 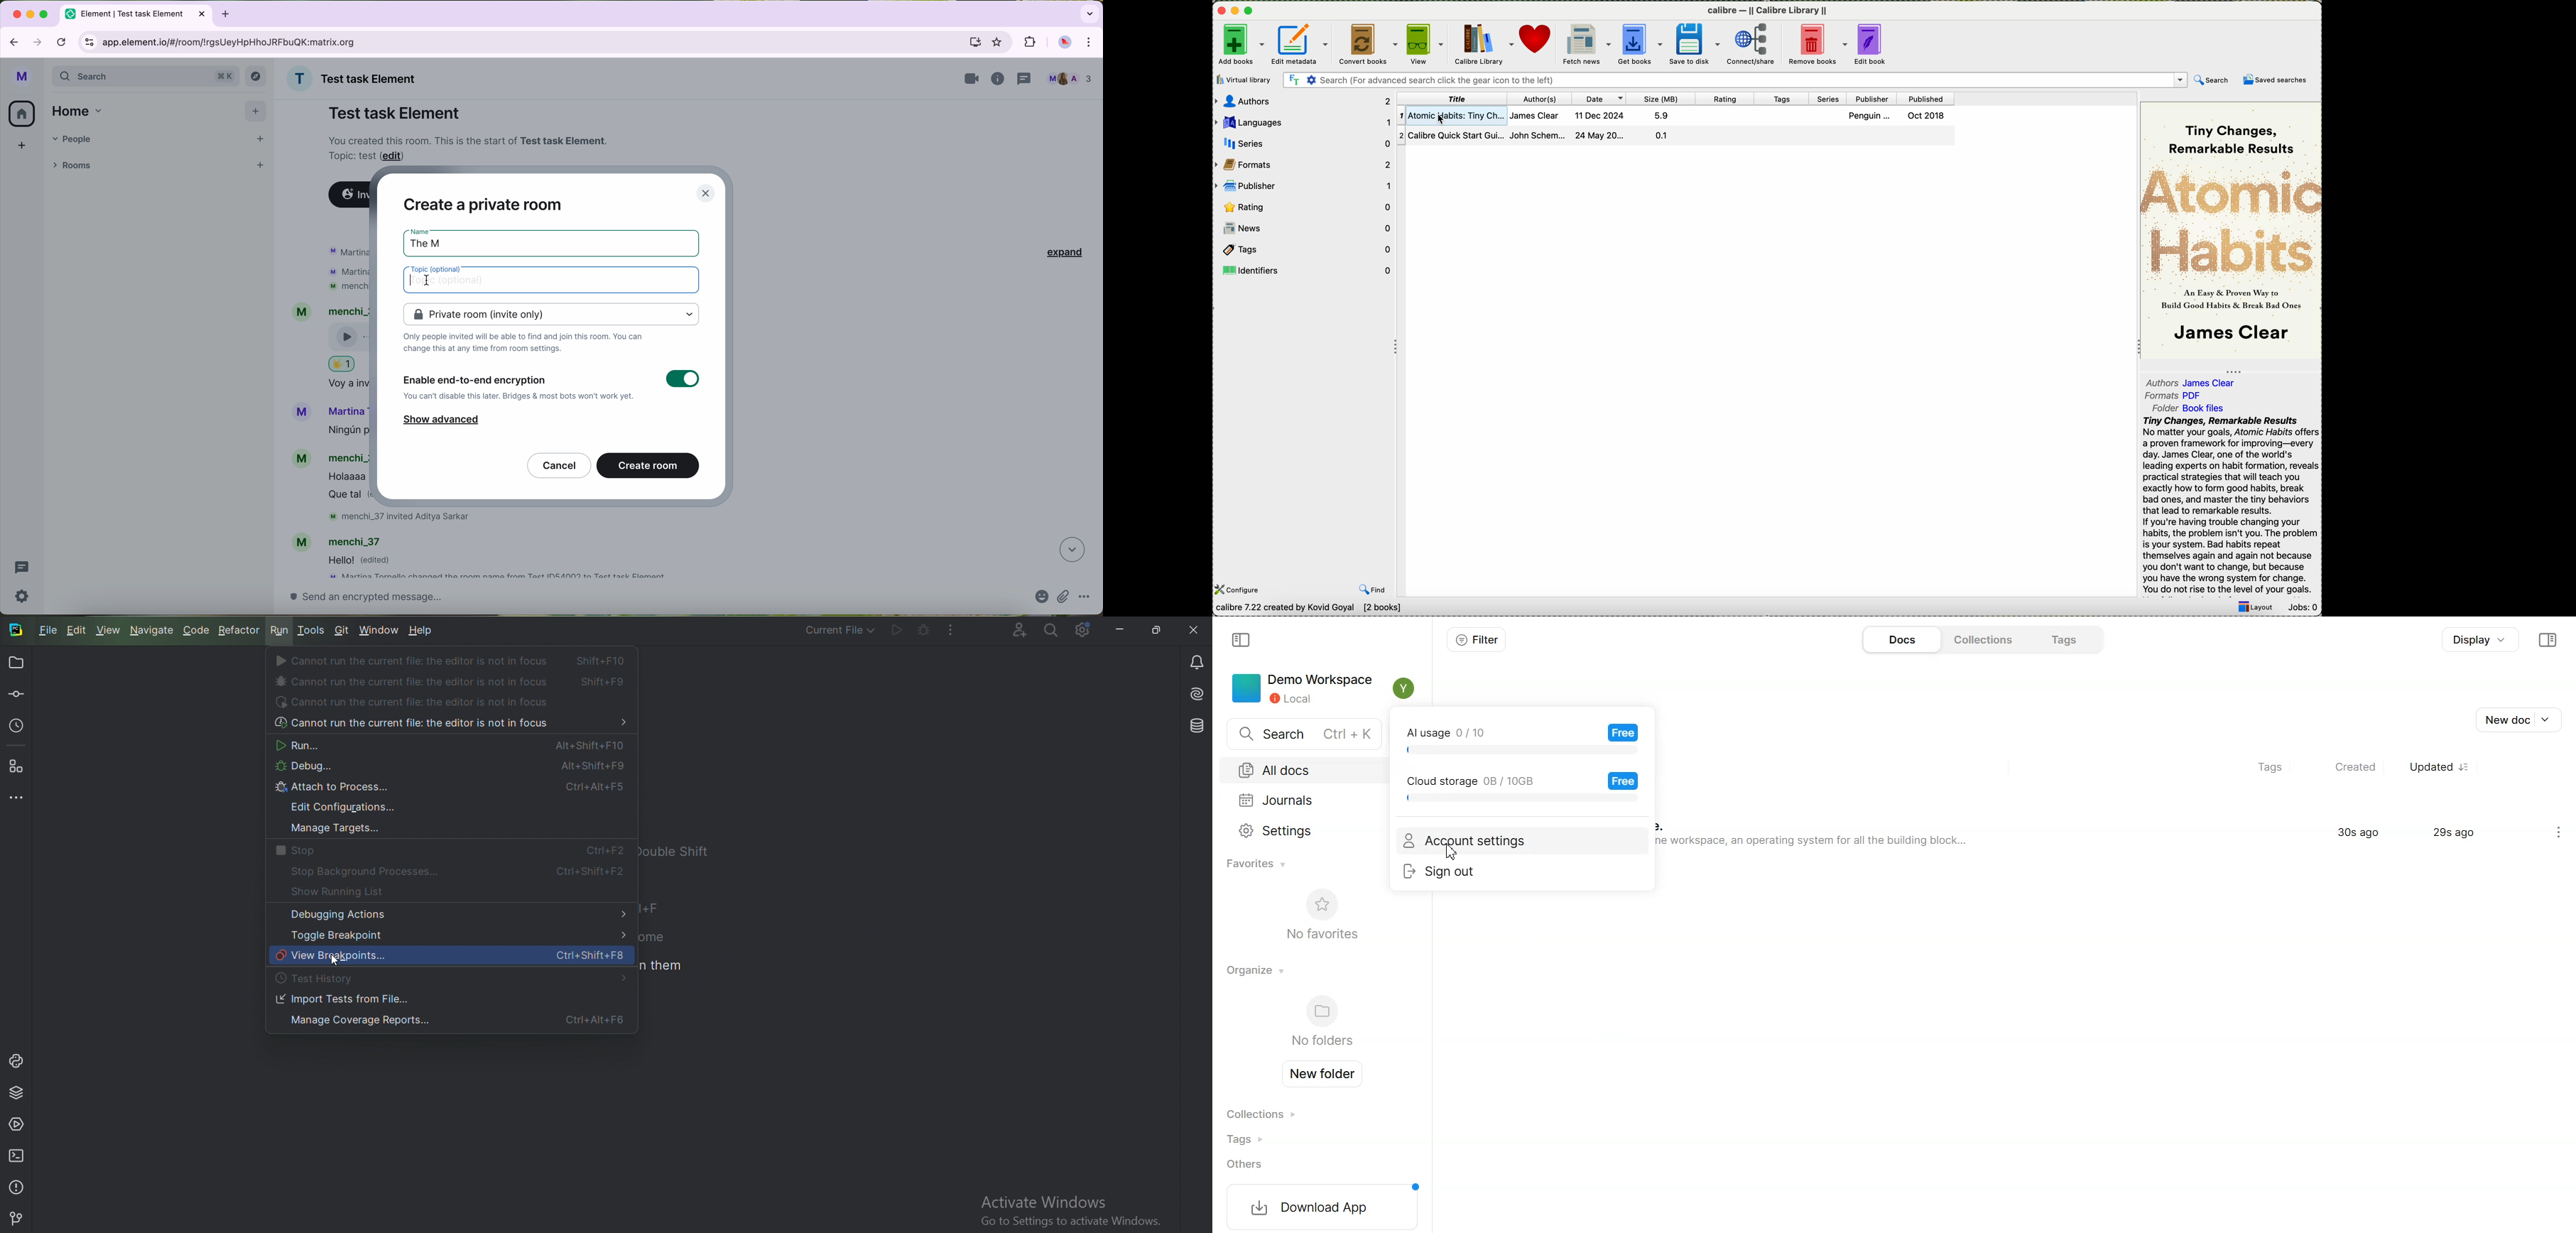 What do you see at coordinates (708, 193) in the screenshot?
I see `close pop-up` at bounding box center [708, 193].